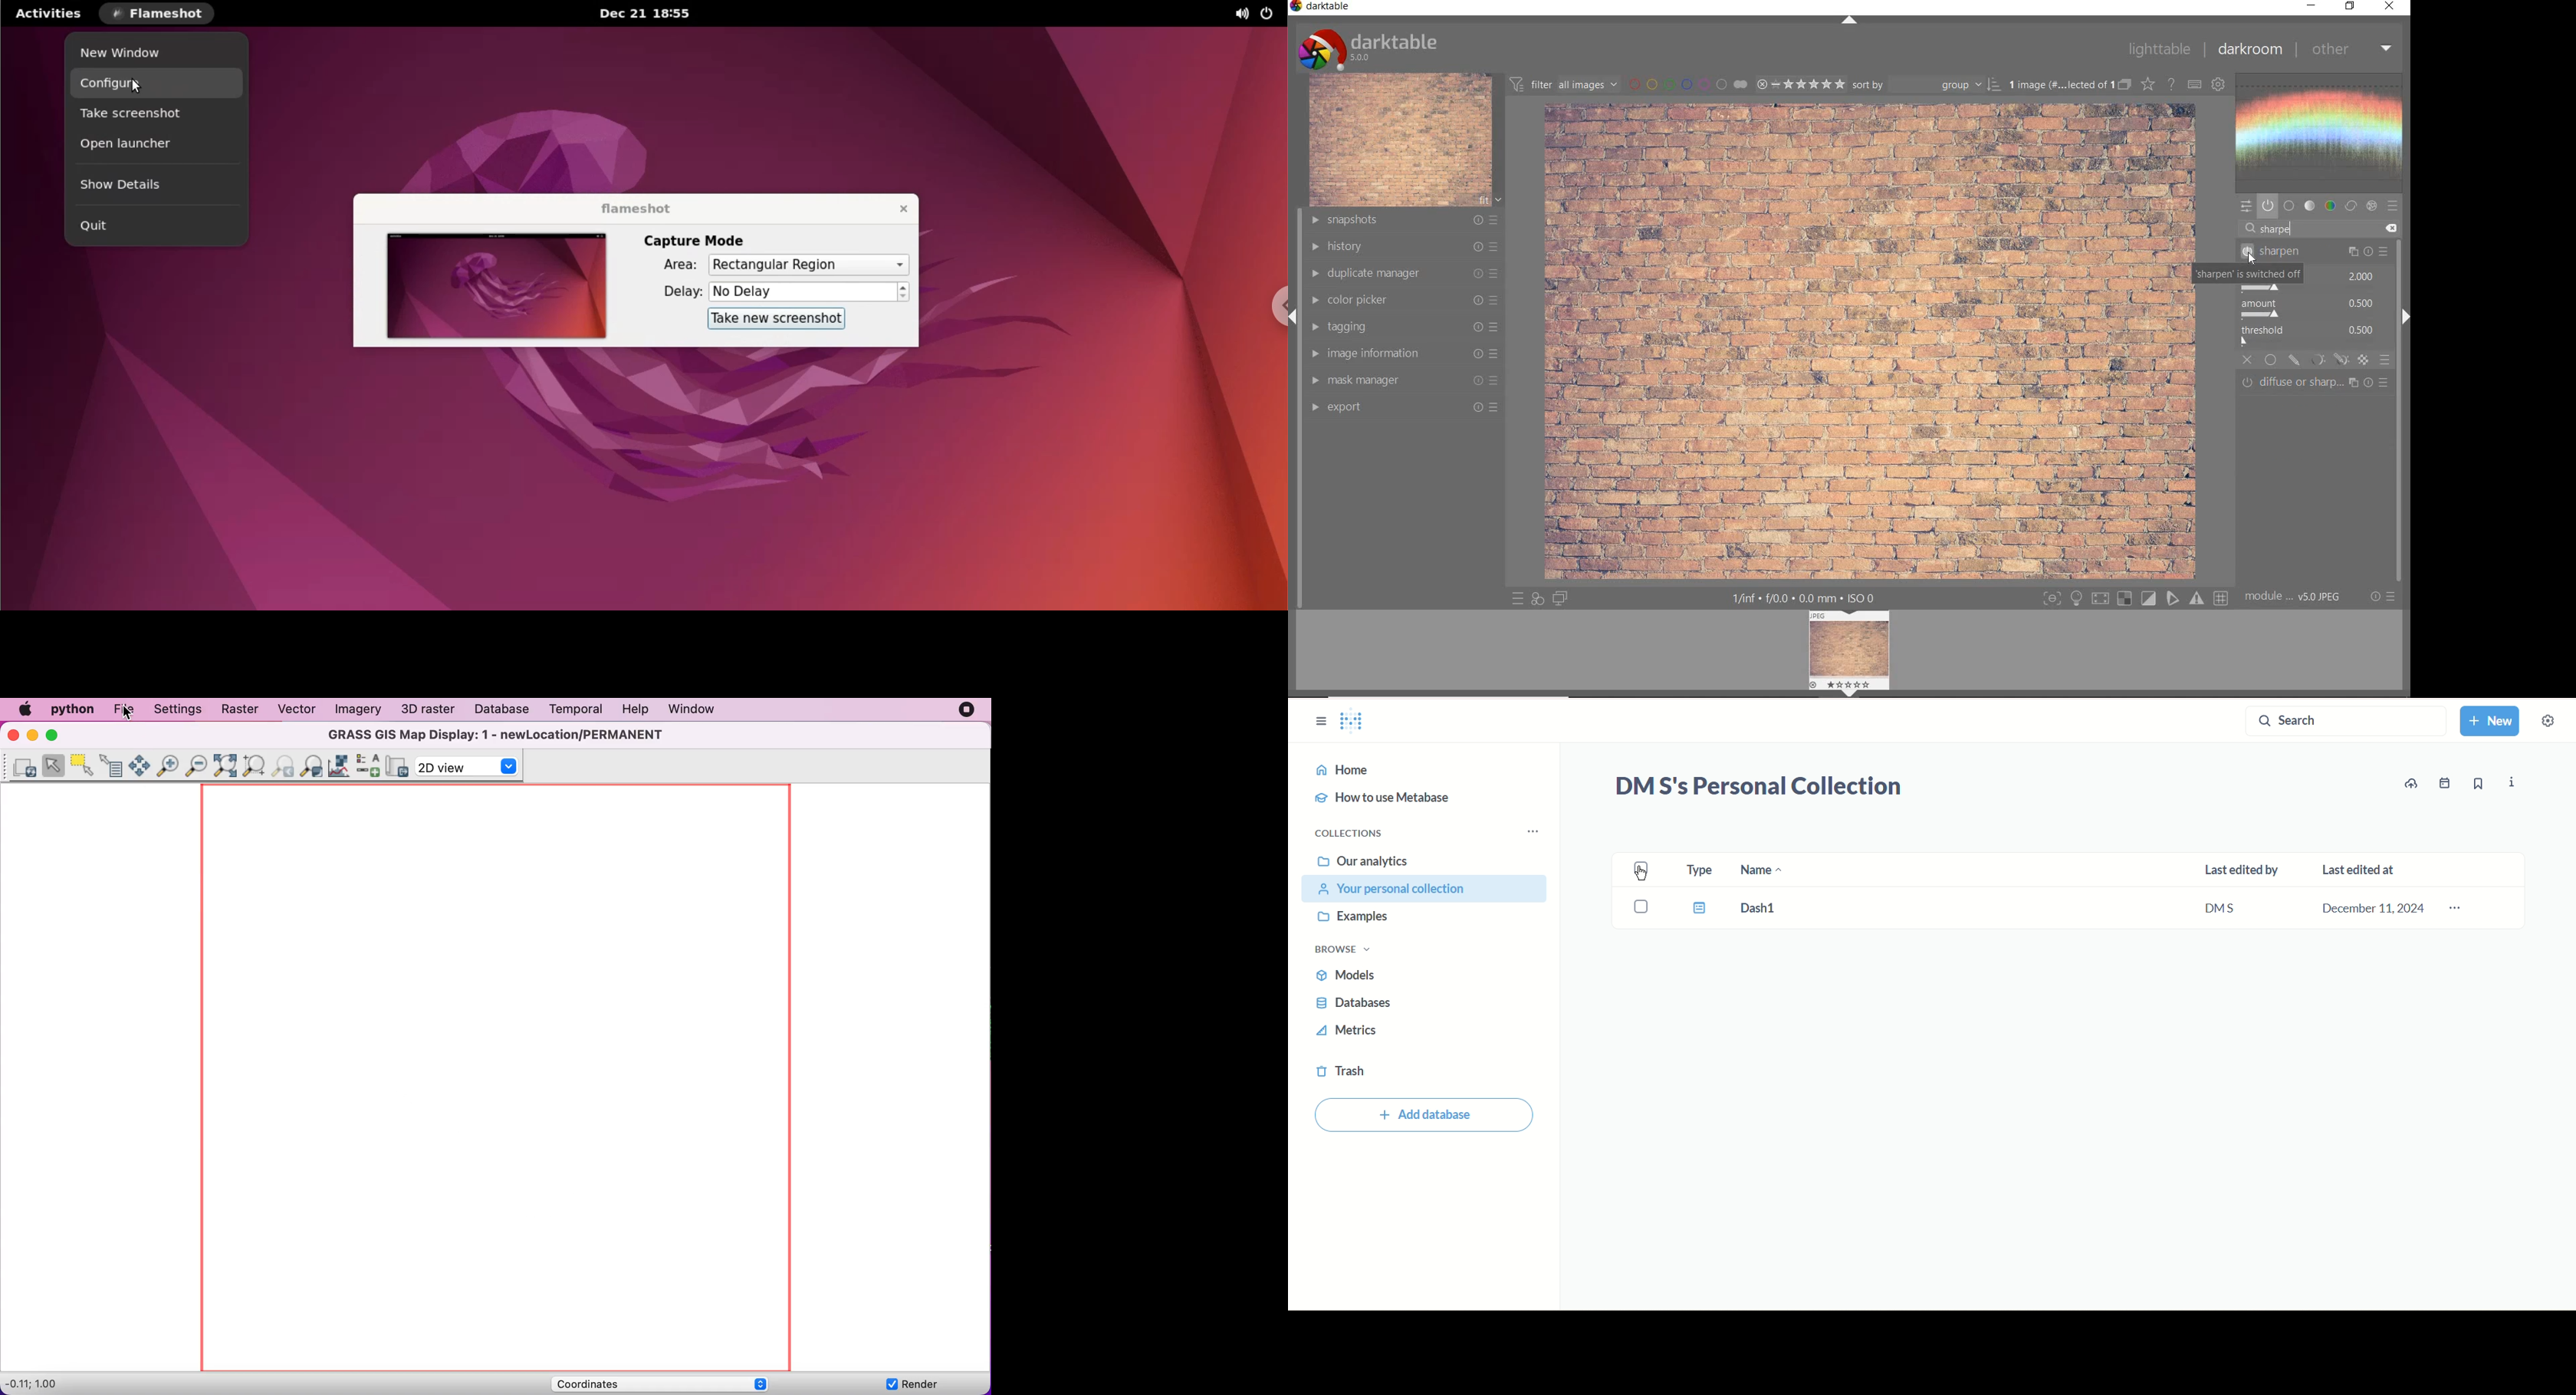 Image resolution: width=2576 pixels, height=1400 pixels. What do you see at coordinates (1322, 7) in the screenshot?
I see `darktable` at bounding box center [1322, 7].